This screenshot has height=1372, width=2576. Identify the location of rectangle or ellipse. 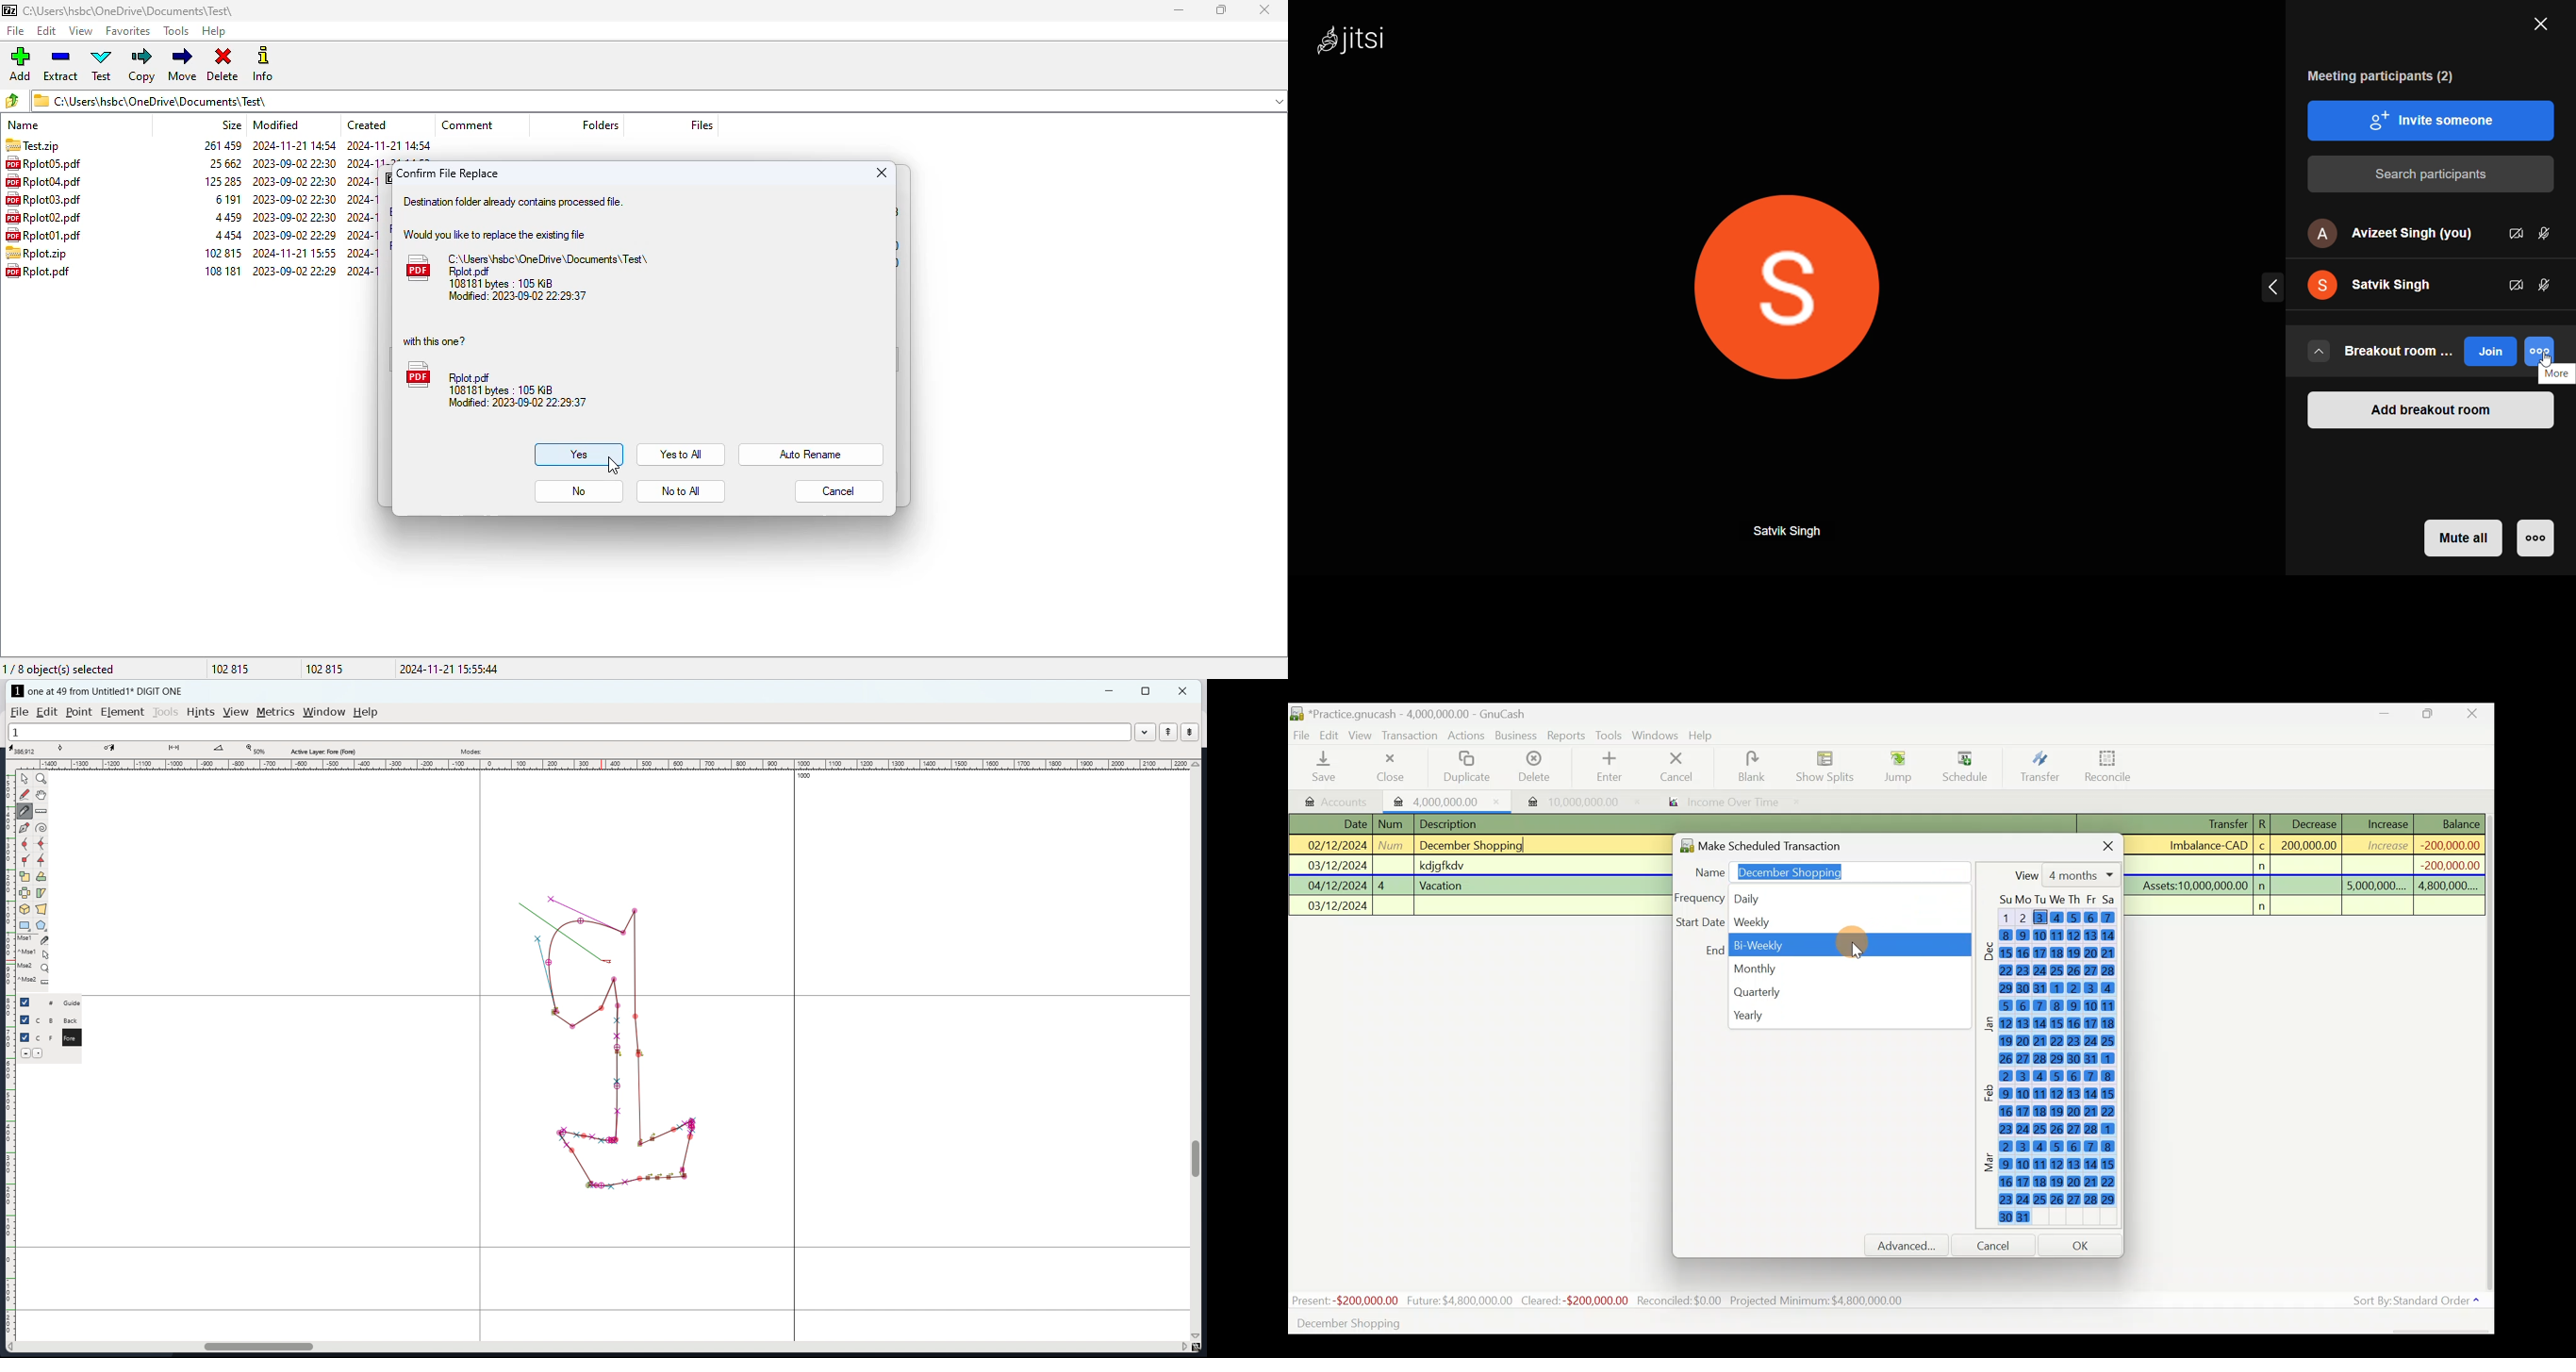
(25, 925).